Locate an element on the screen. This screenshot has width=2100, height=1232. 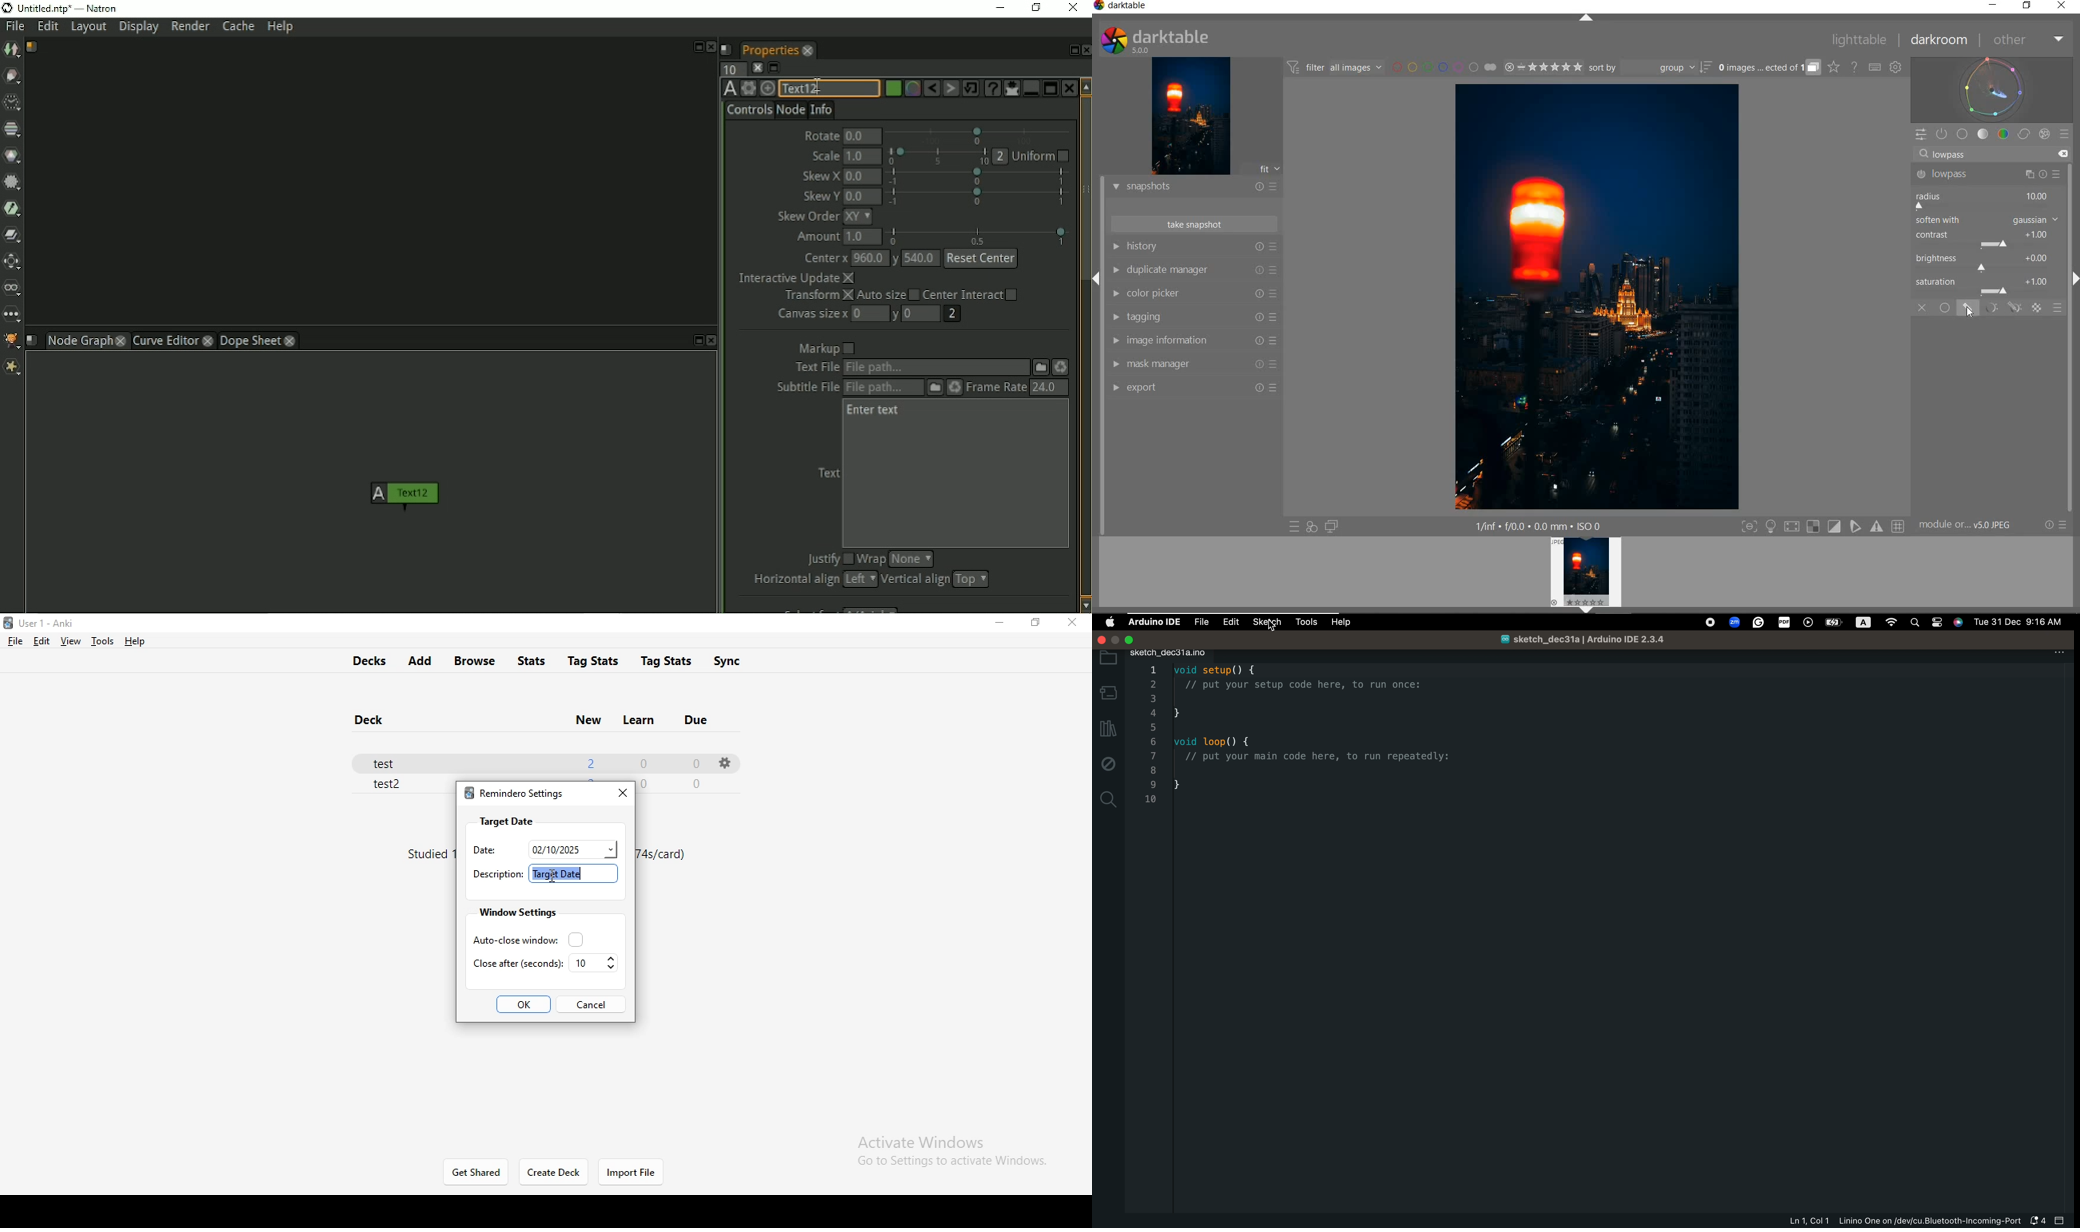
file path is located at coordinates (936, 368).